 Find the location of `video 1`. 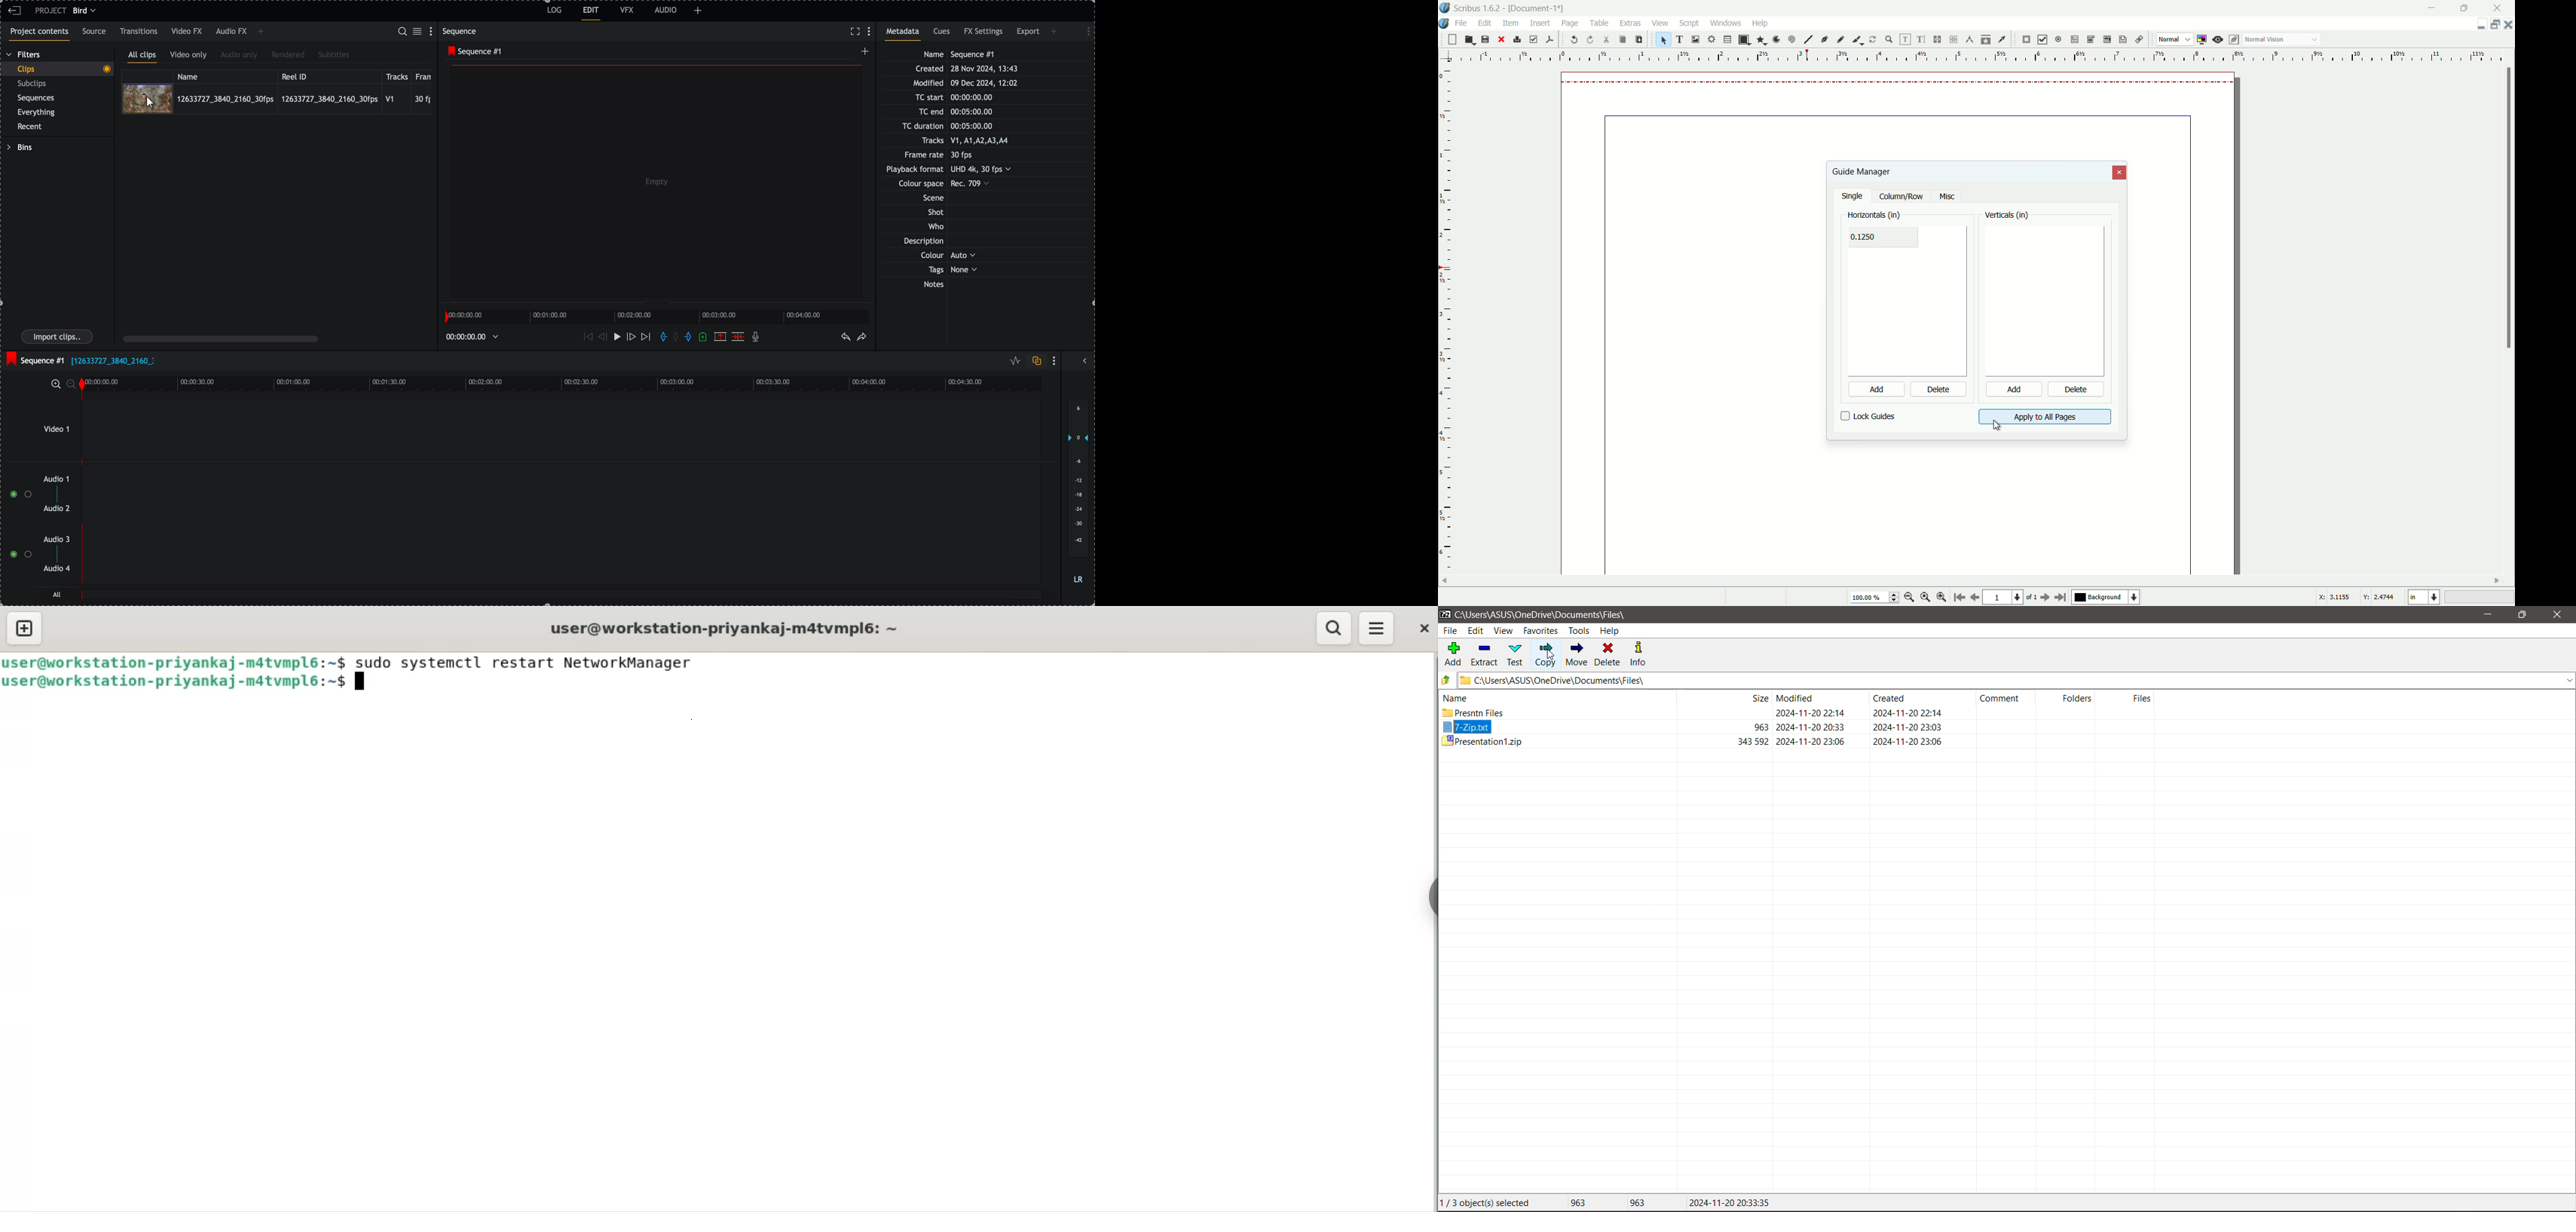

video 1 is located at coordinates (539, 430).